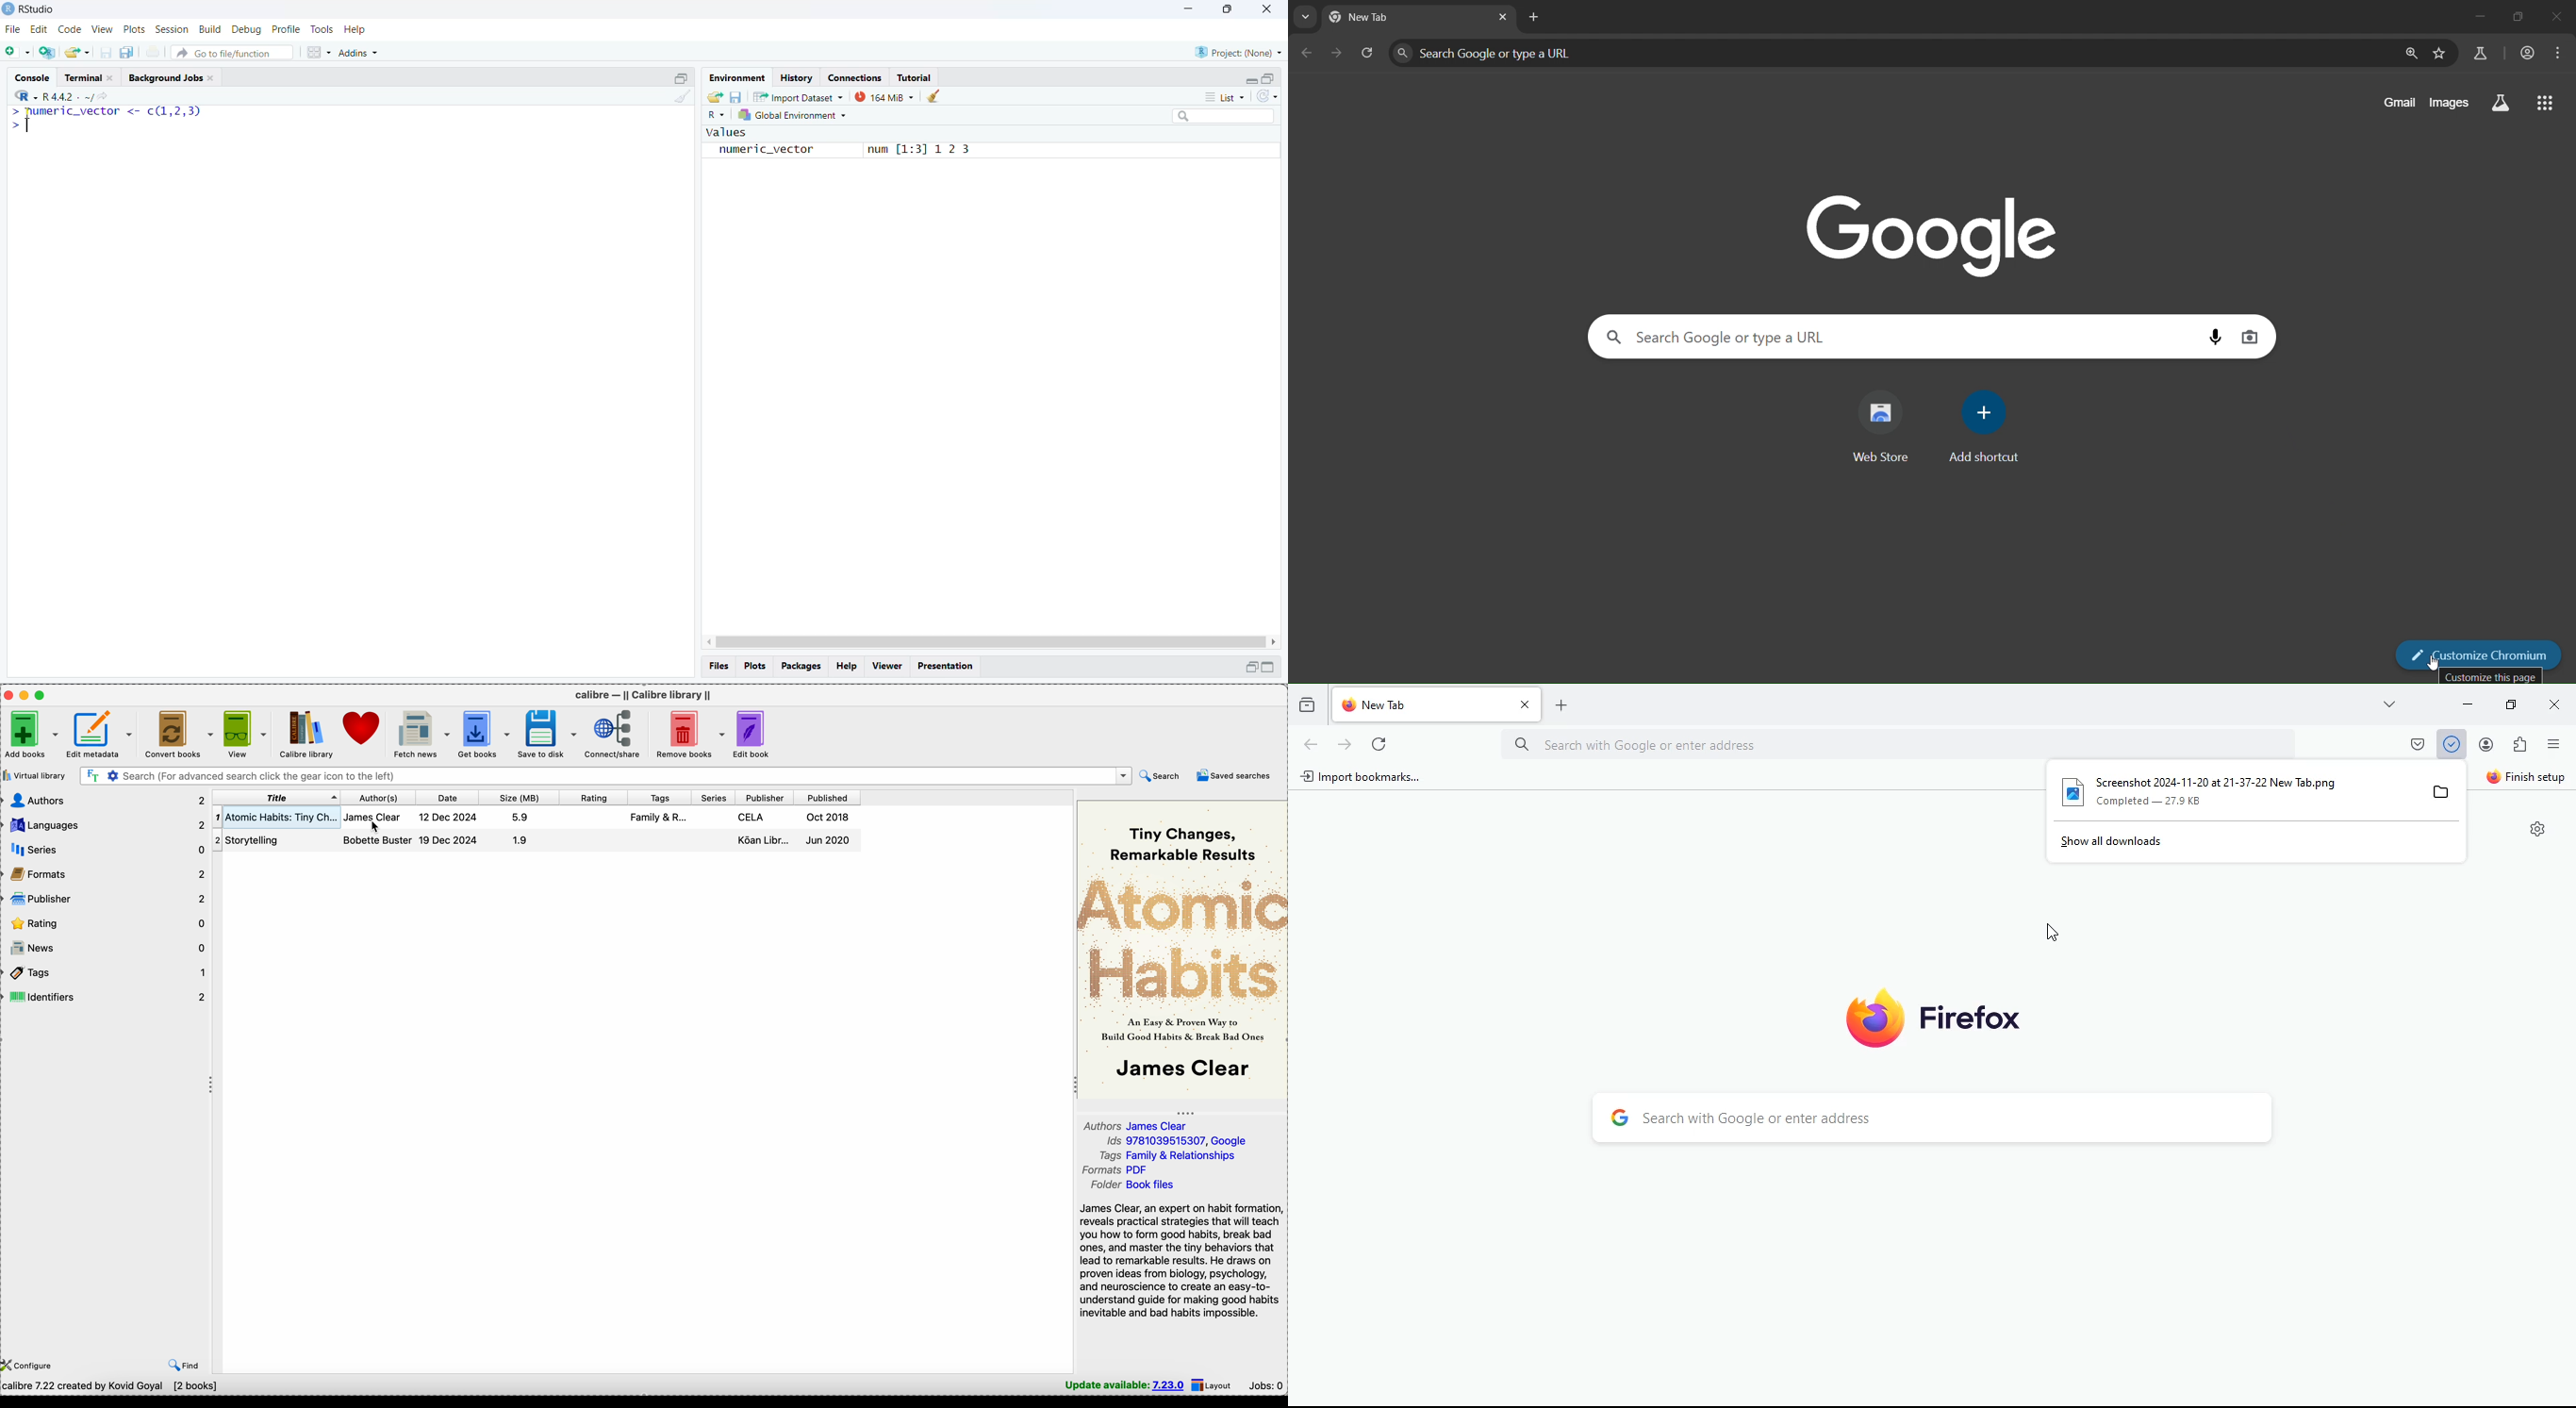  What do you see at coordinates (1167, 1156) in the screenshot?
I see `tags Family & Relationships` at bounding box center [1167, 1156].